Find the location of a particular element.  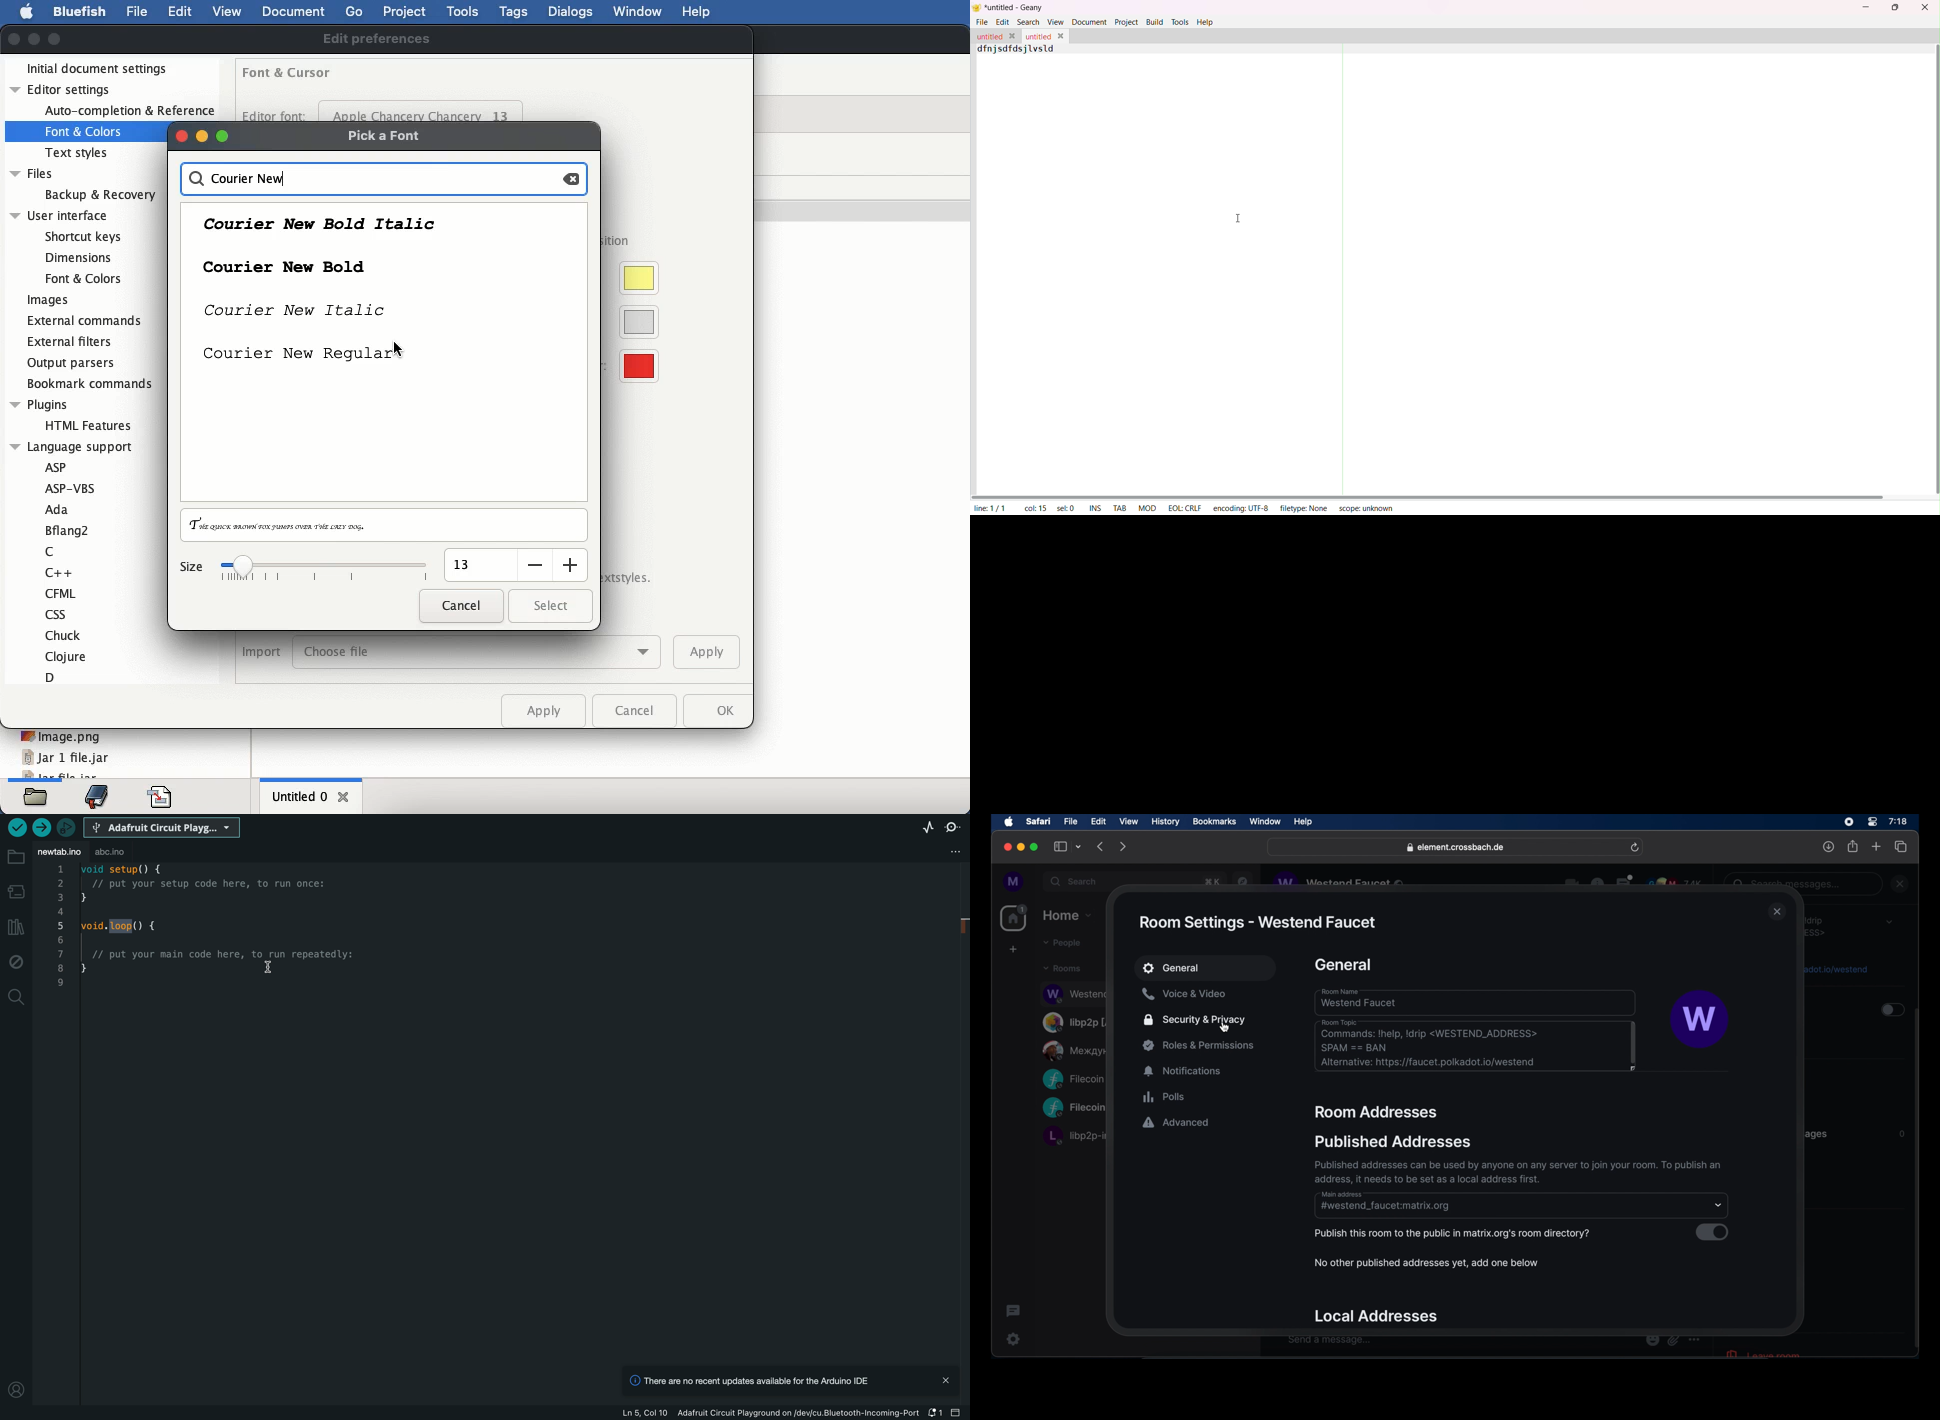

files is located at coordinates (84, 185).